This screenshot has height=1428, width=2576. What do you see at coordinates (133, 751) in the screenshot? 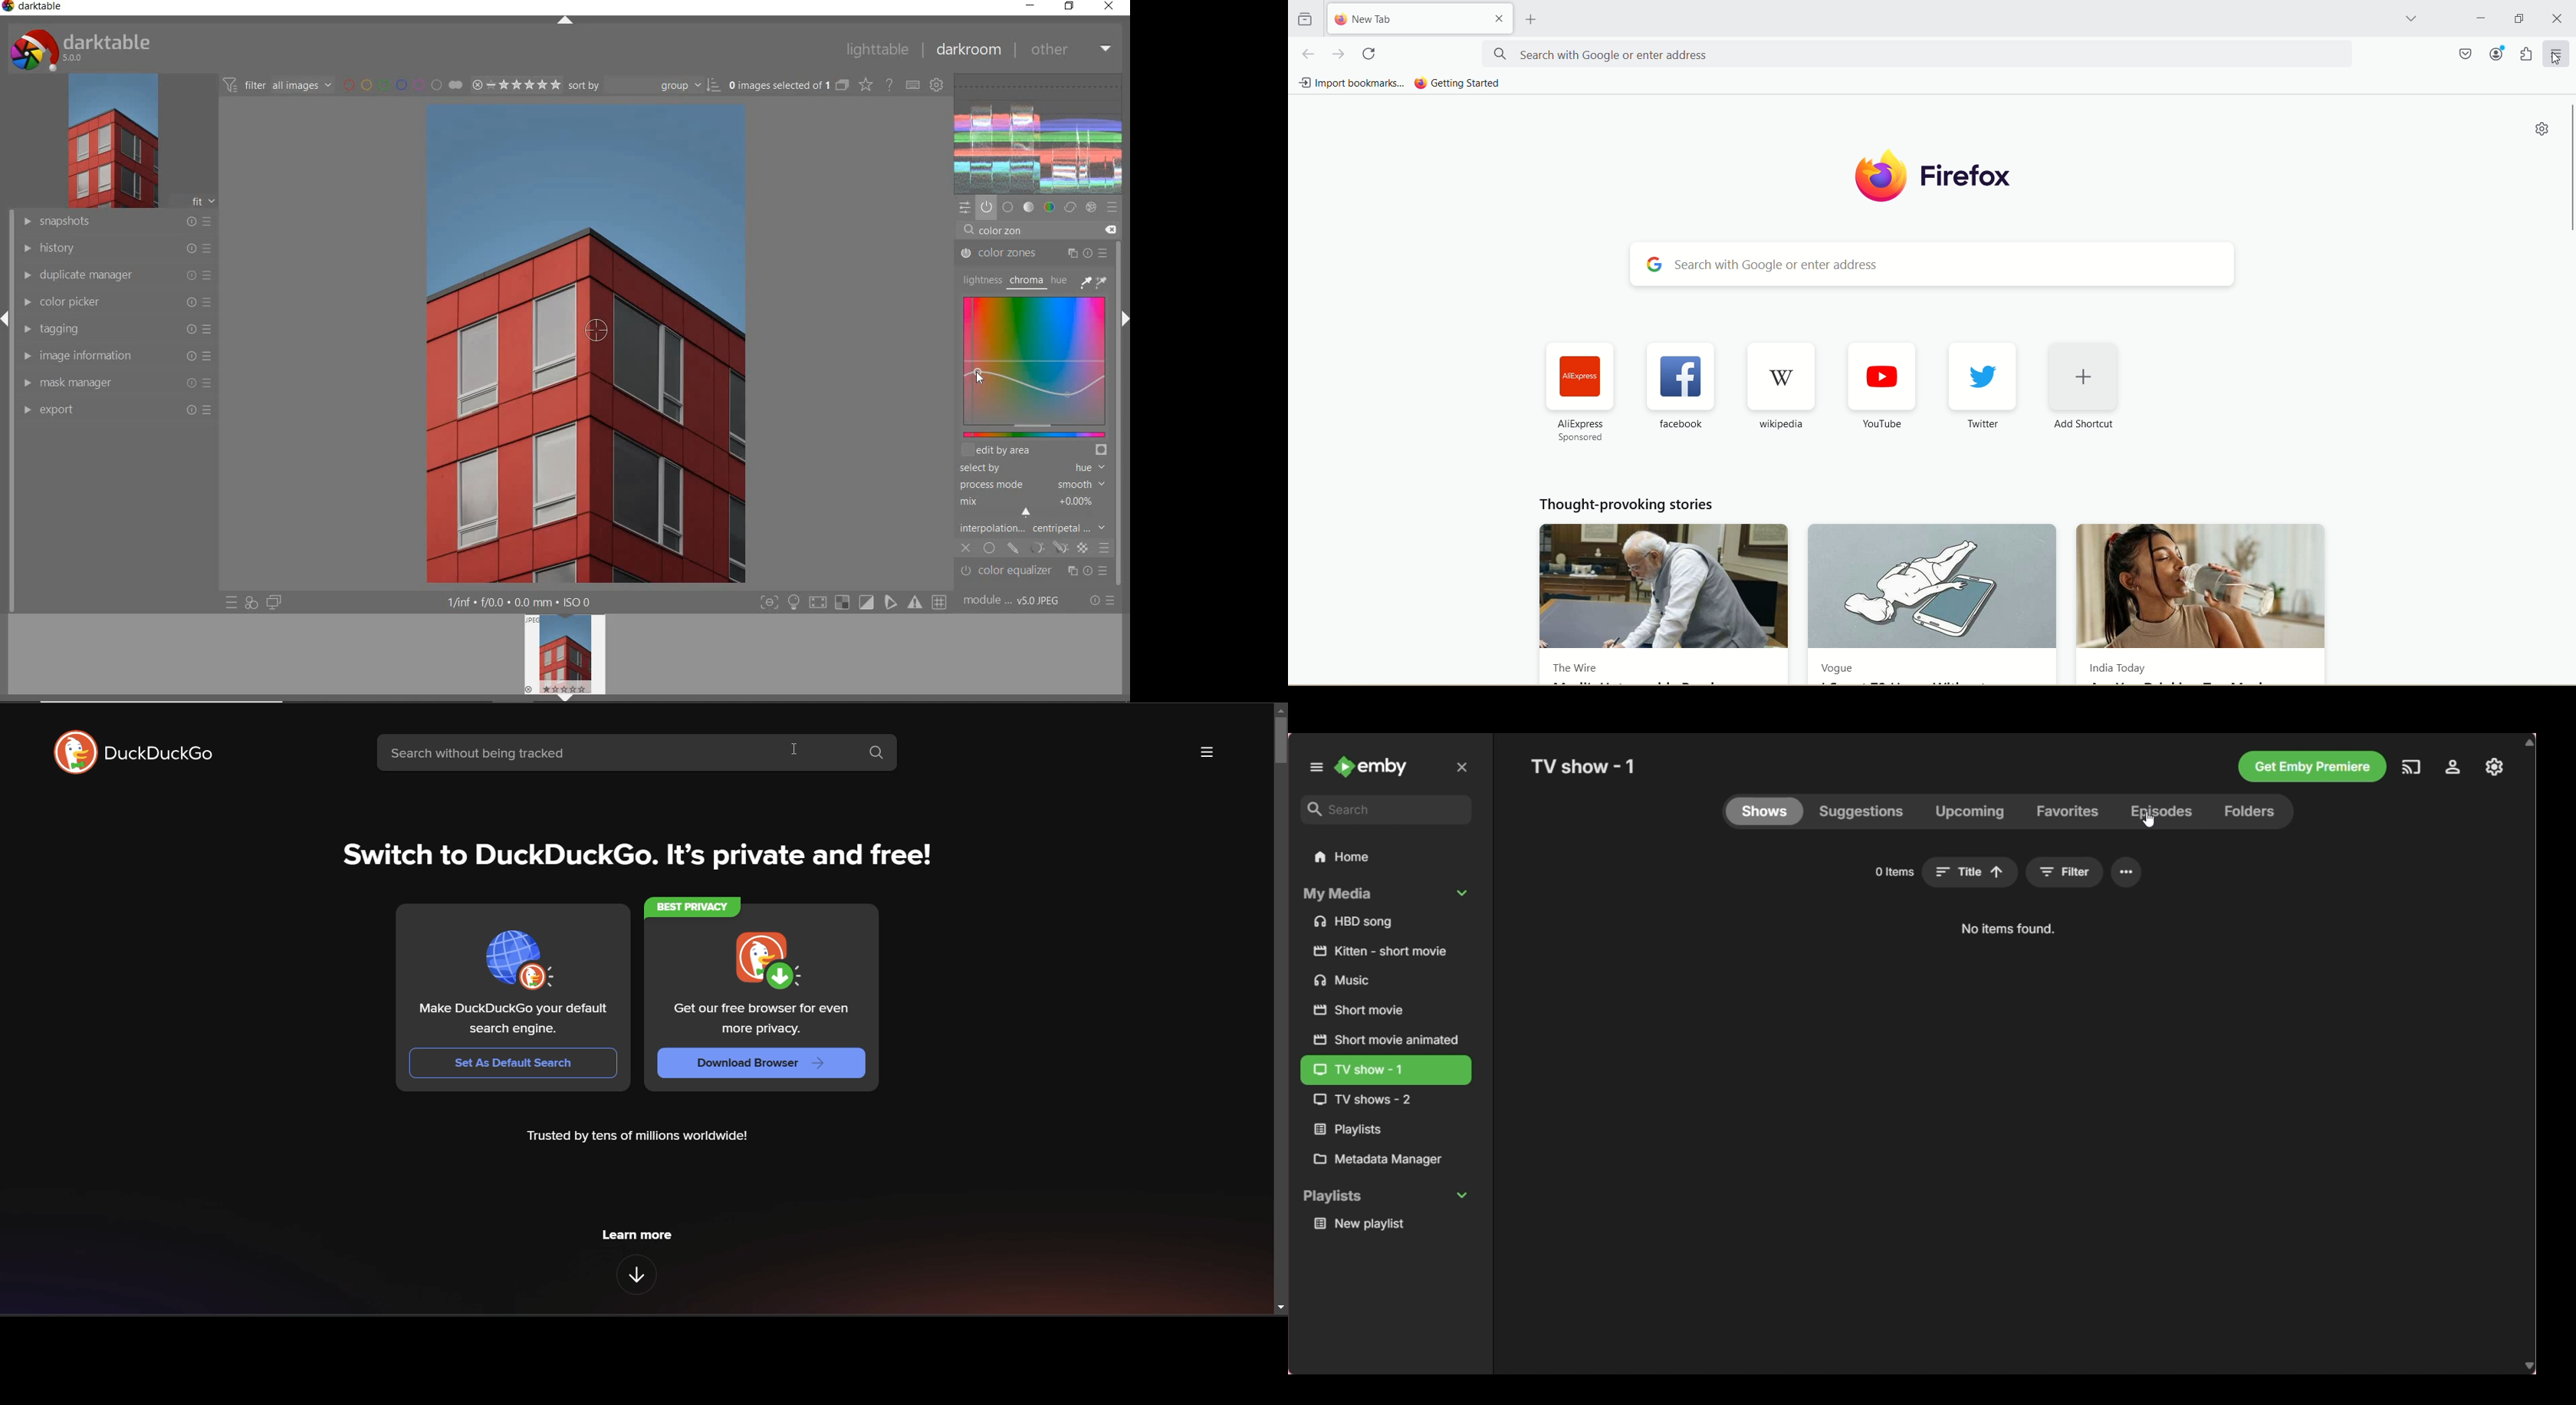
I see `logo and title` at bounding box center [133, 751].